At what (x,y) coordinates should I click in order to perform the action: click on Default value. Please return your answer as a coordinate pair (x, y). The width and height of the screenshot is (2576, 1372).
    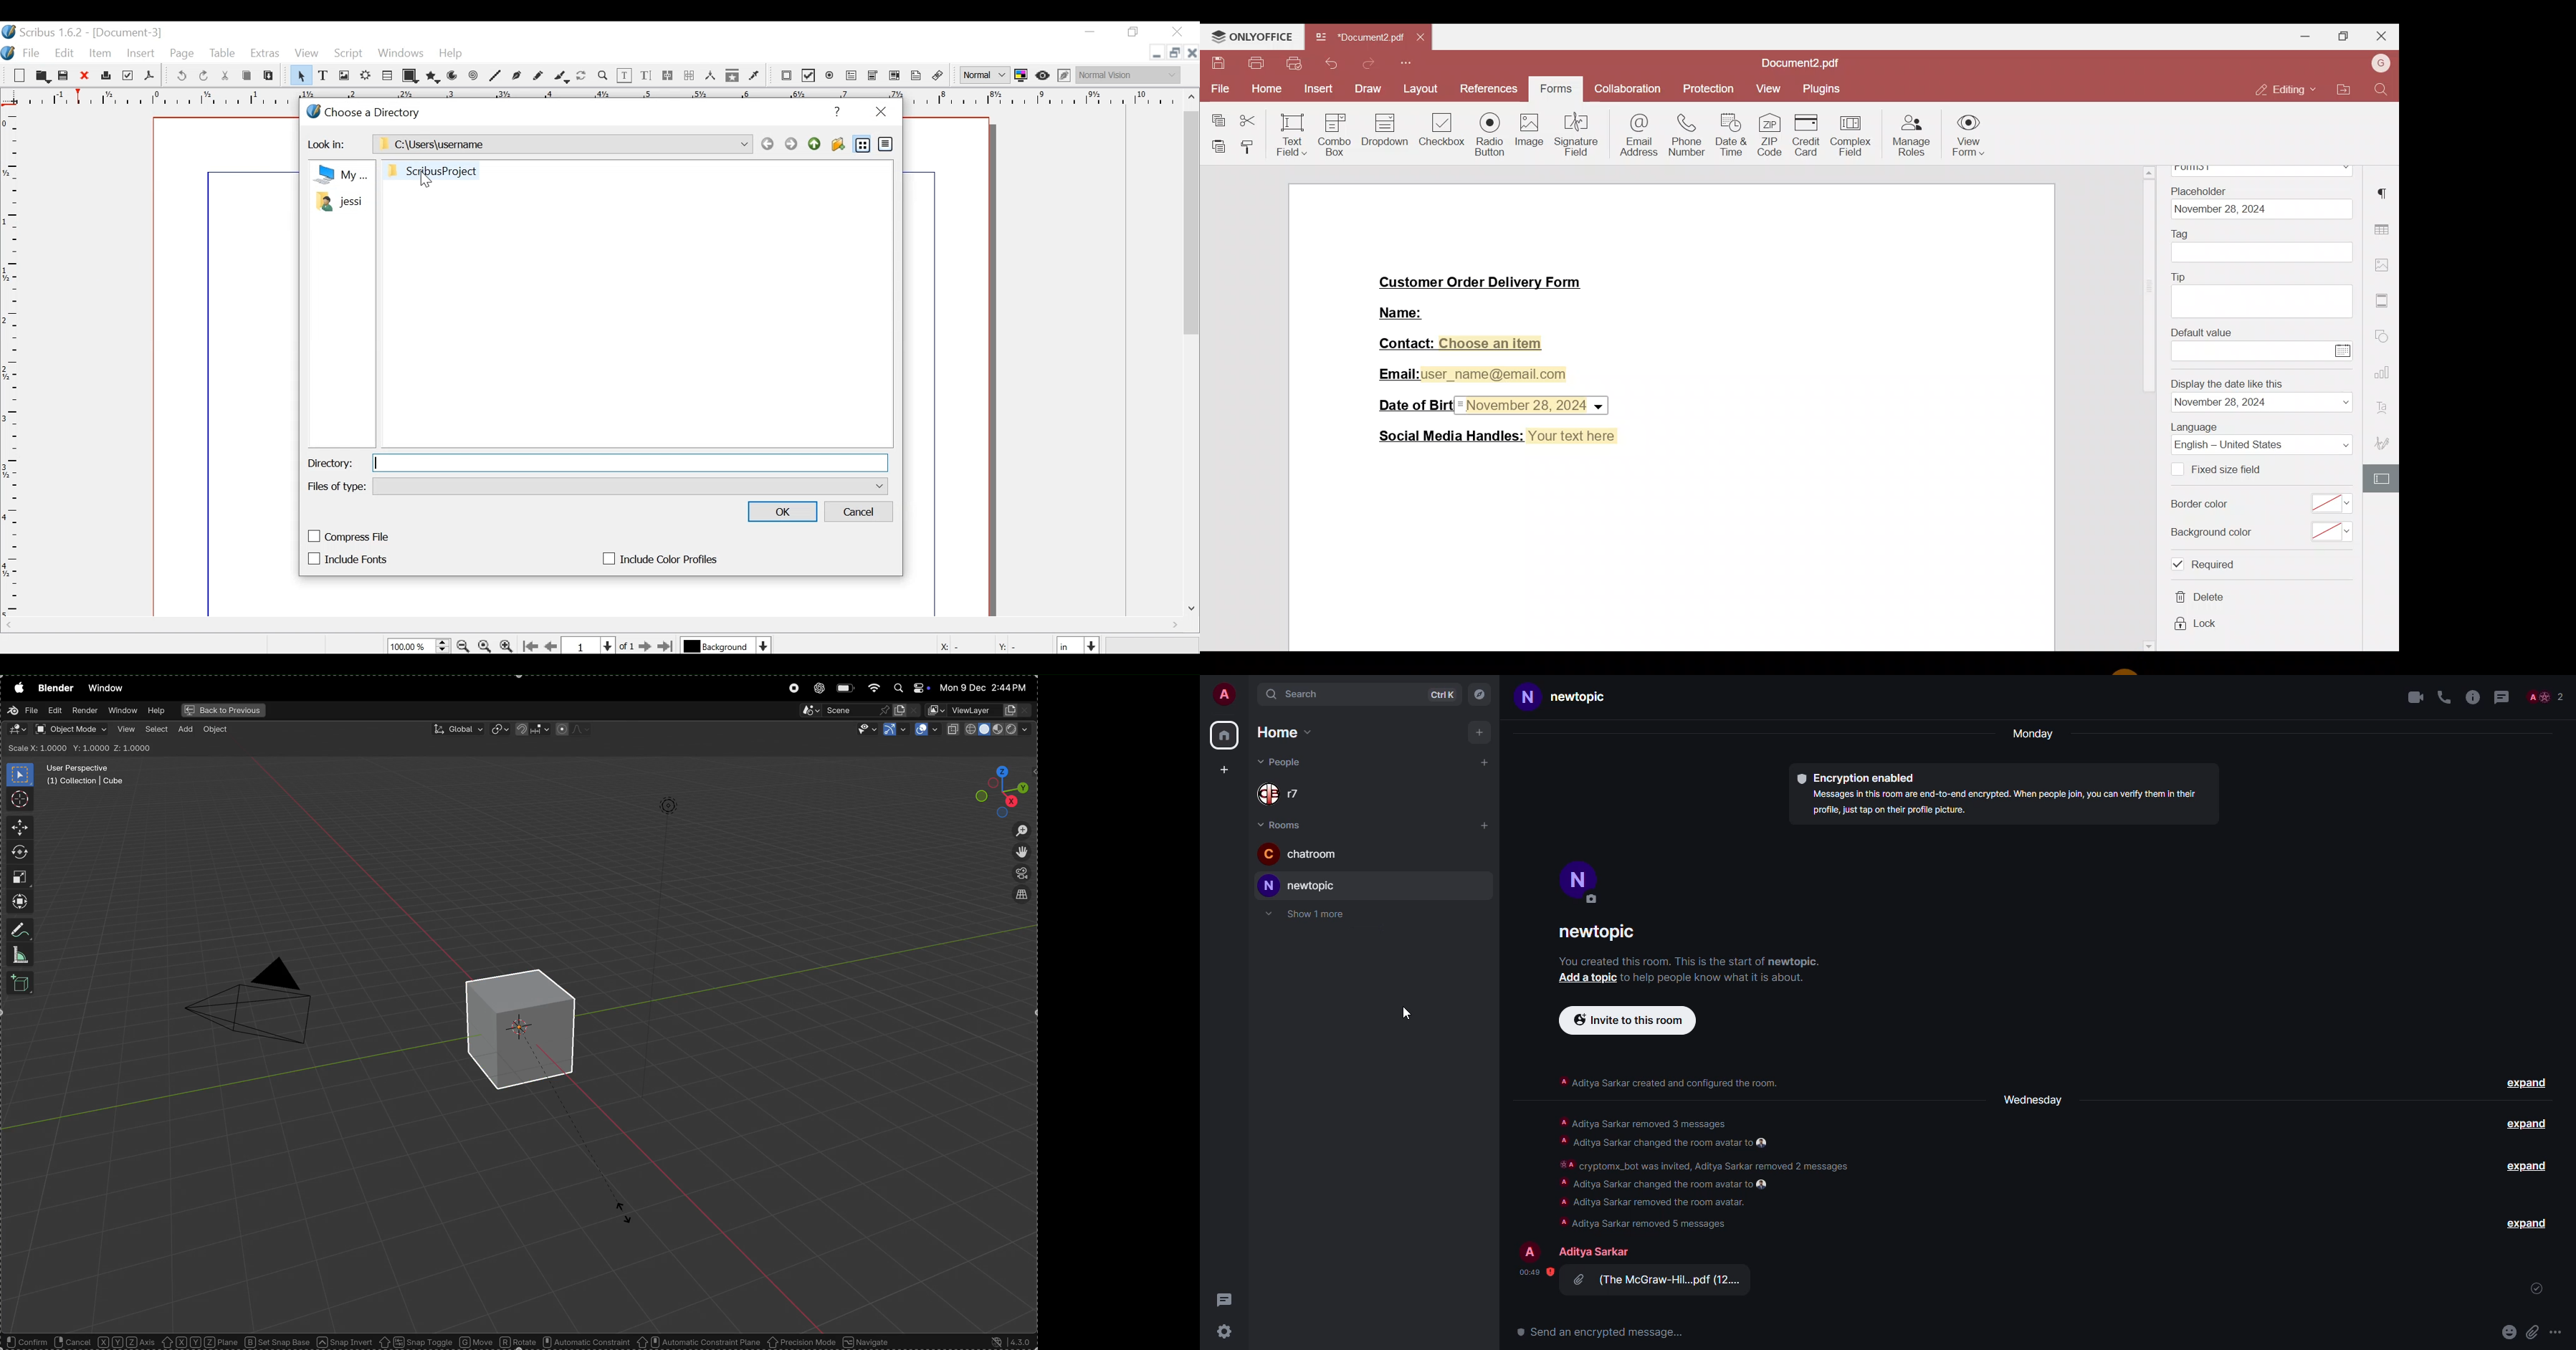
    Looking at the image, I should click on (2203, 332).